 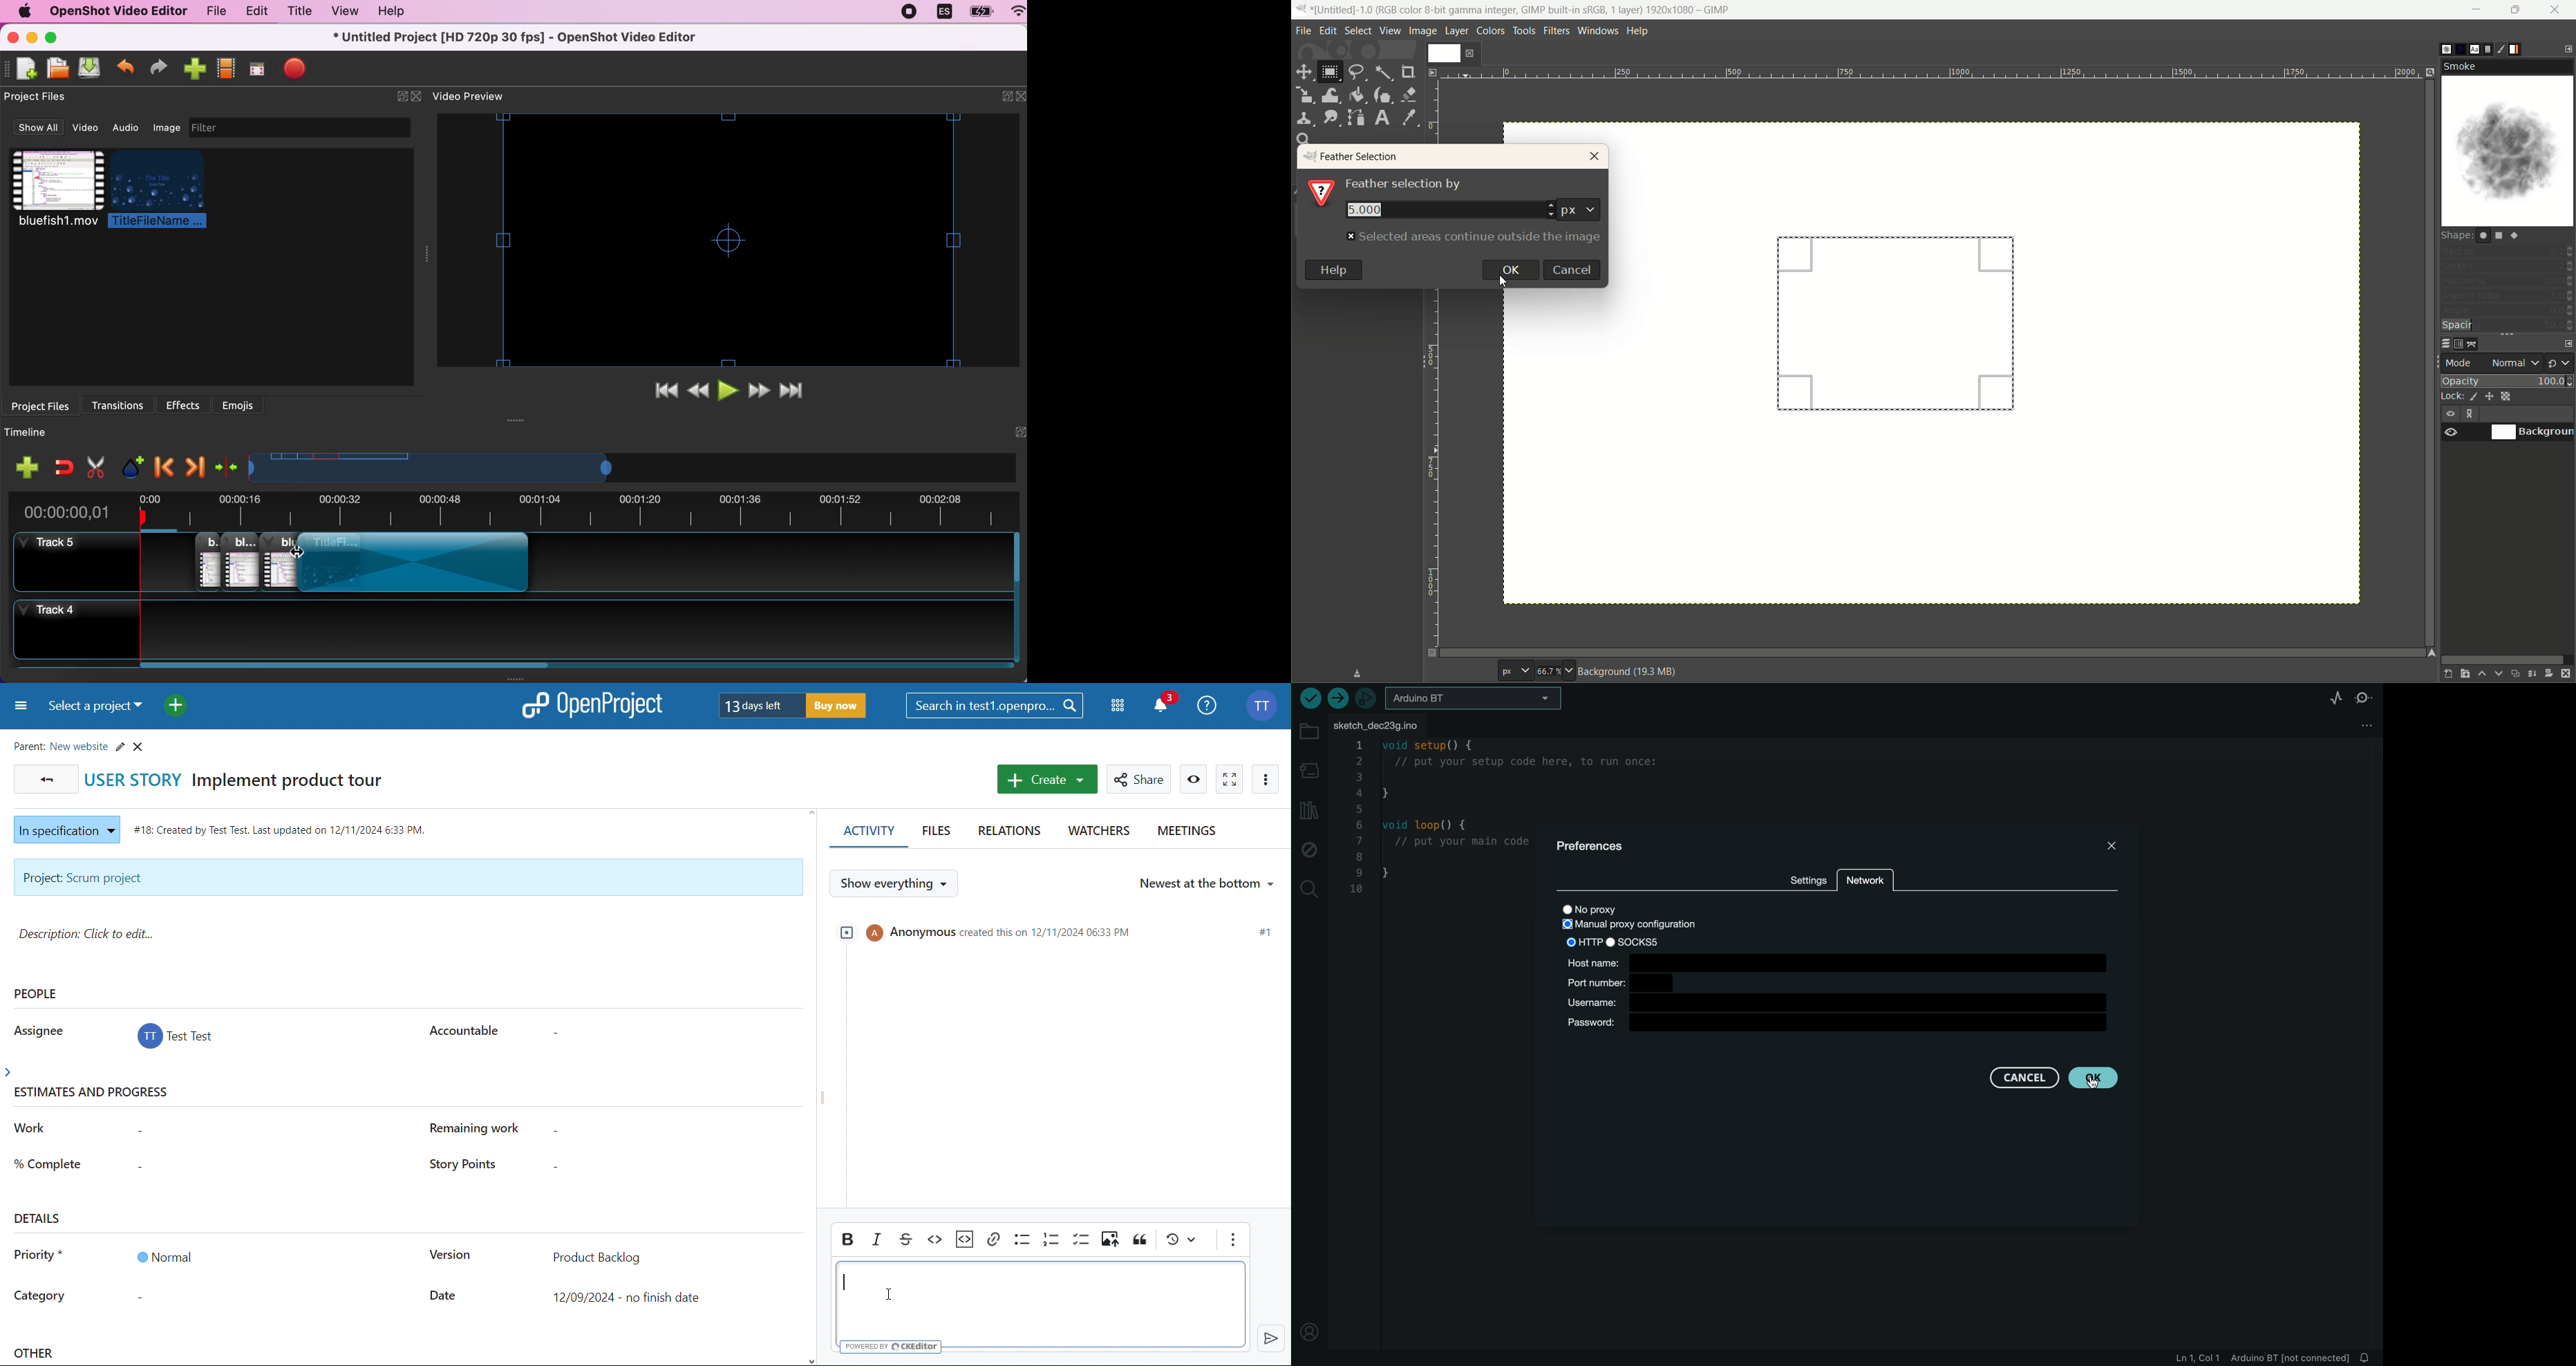 I want to click on background, so click(x=2532, y=433).